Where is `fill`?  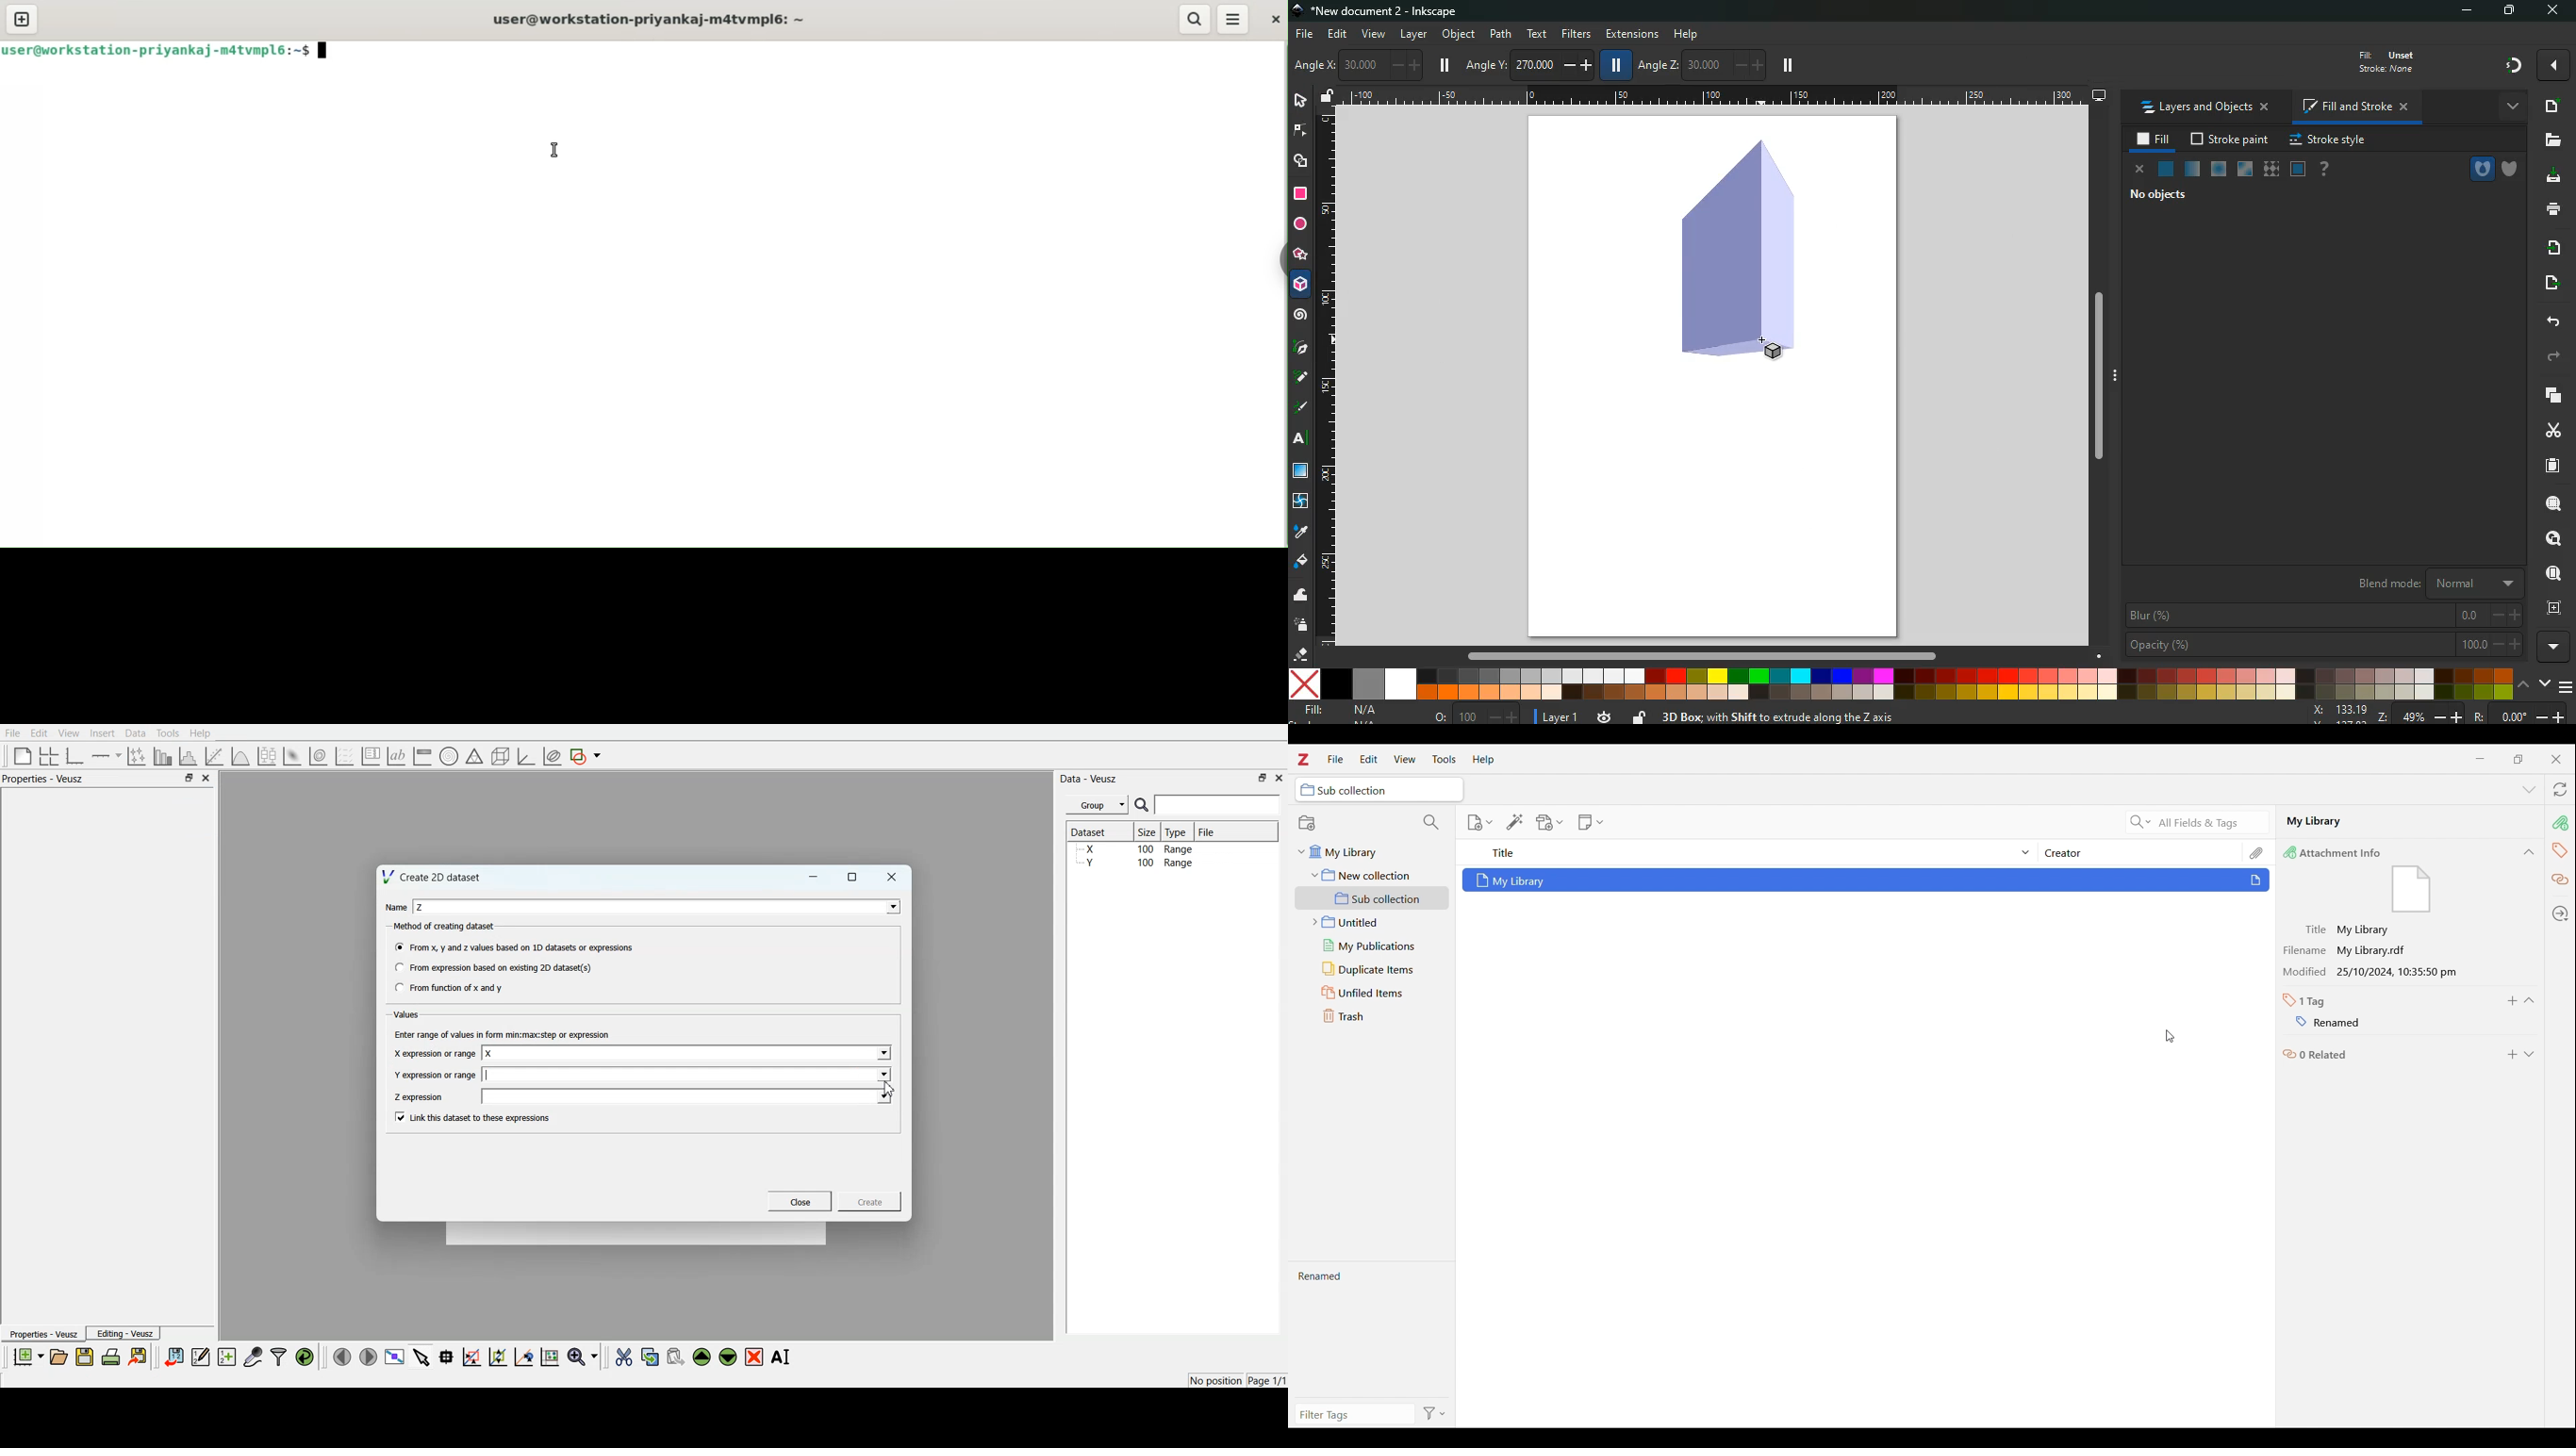 fill is located at coordinates (1353, 712).